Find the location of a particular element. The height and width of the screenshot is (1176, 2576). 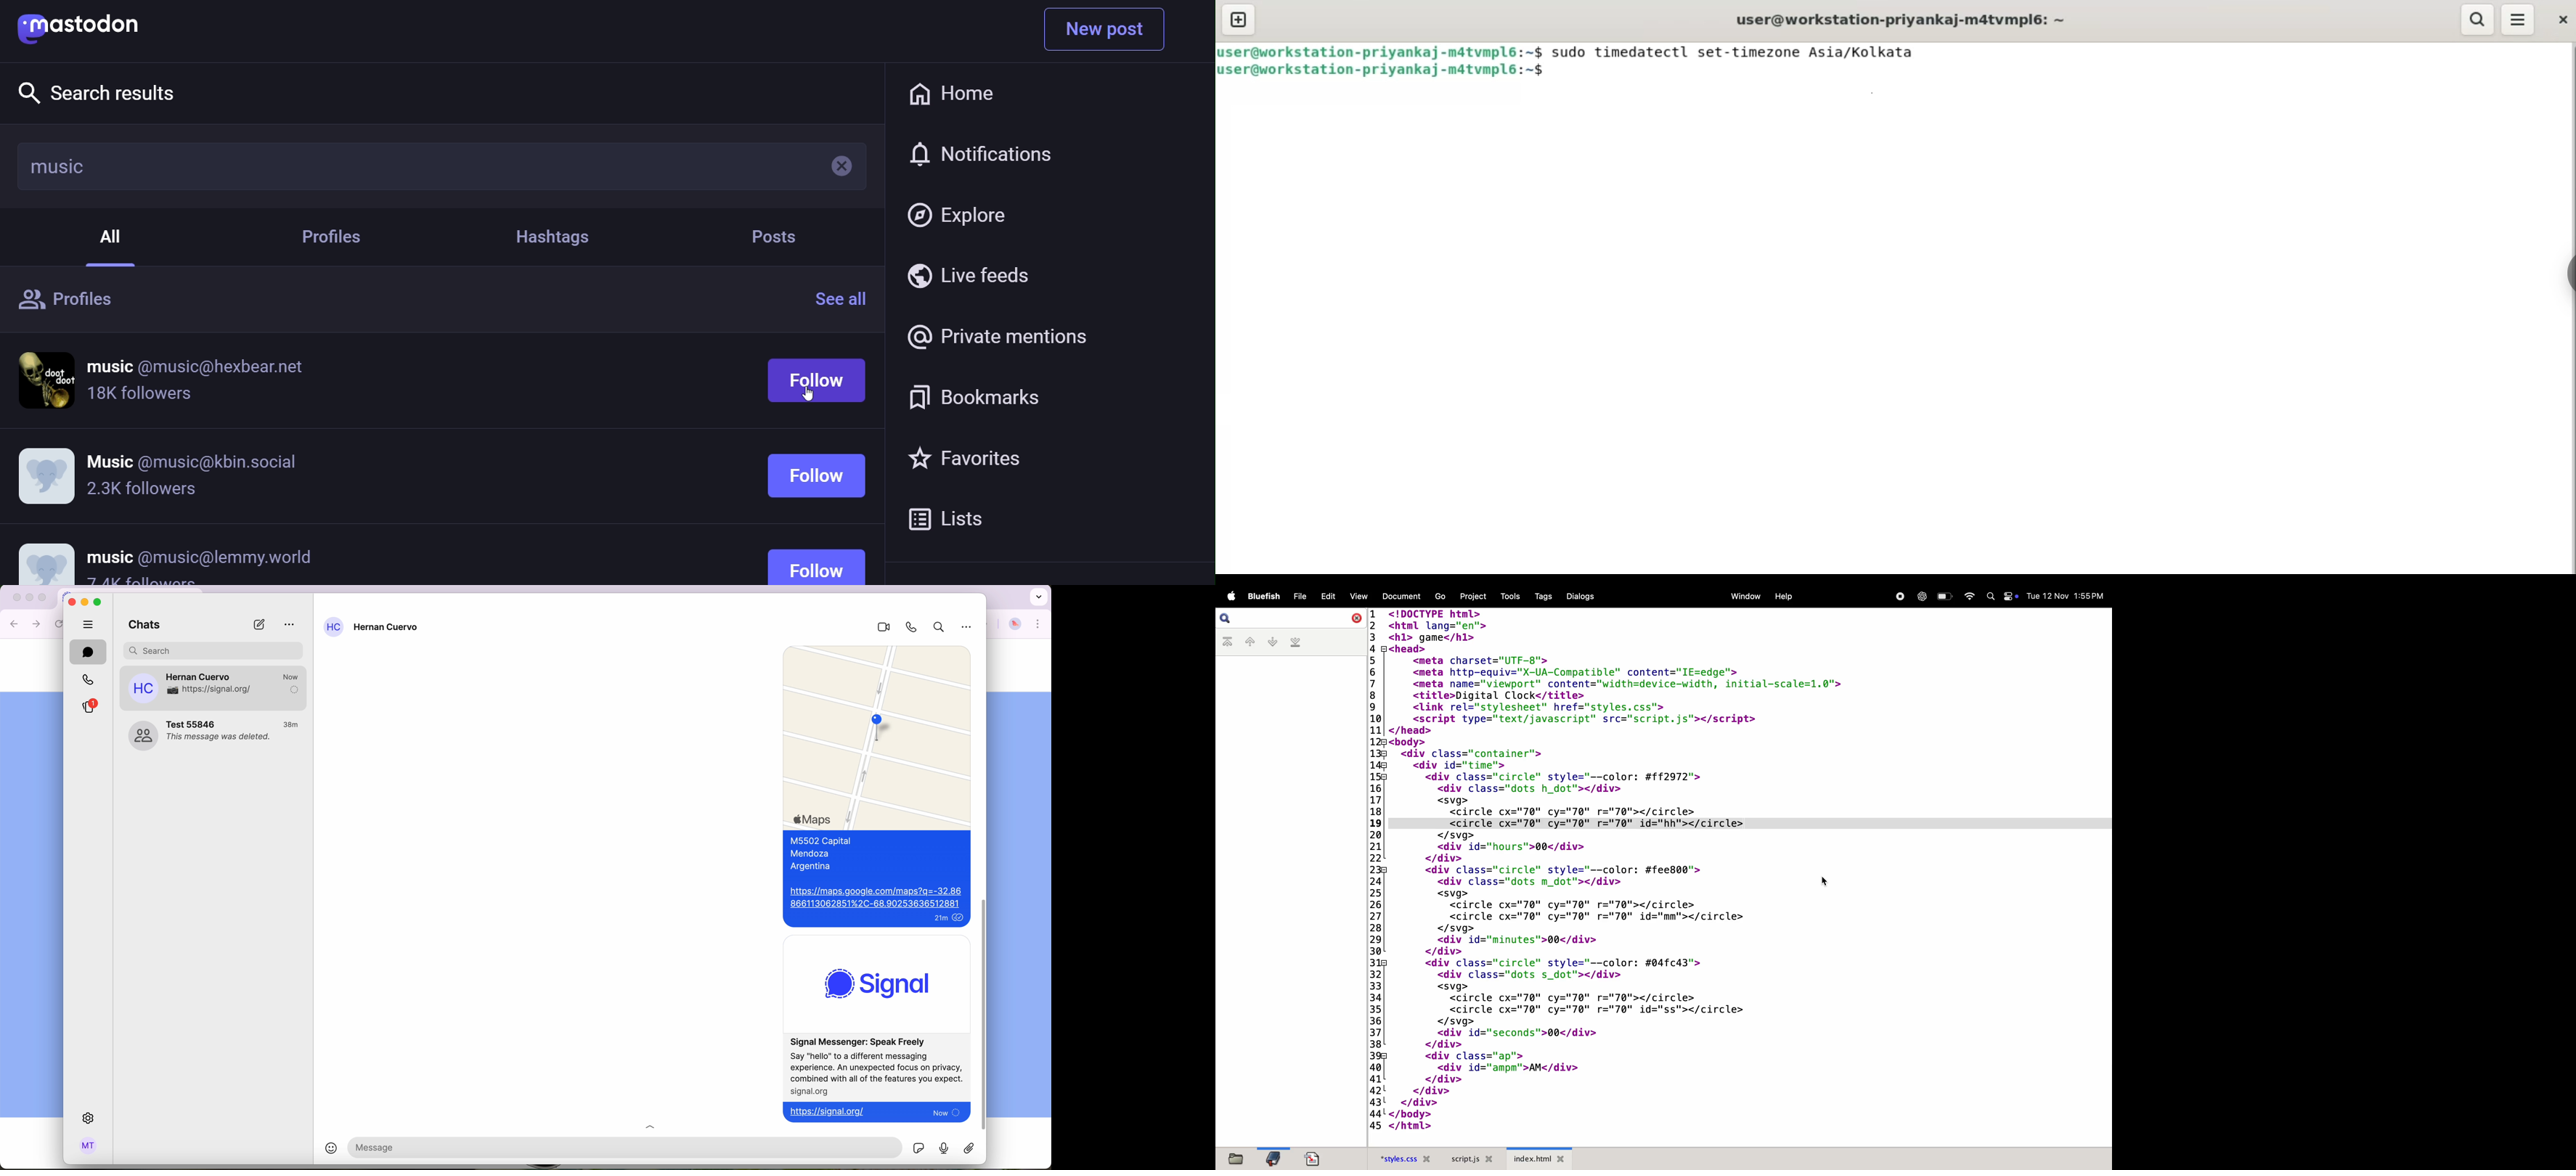

stories is located at coordinates (88, 707).